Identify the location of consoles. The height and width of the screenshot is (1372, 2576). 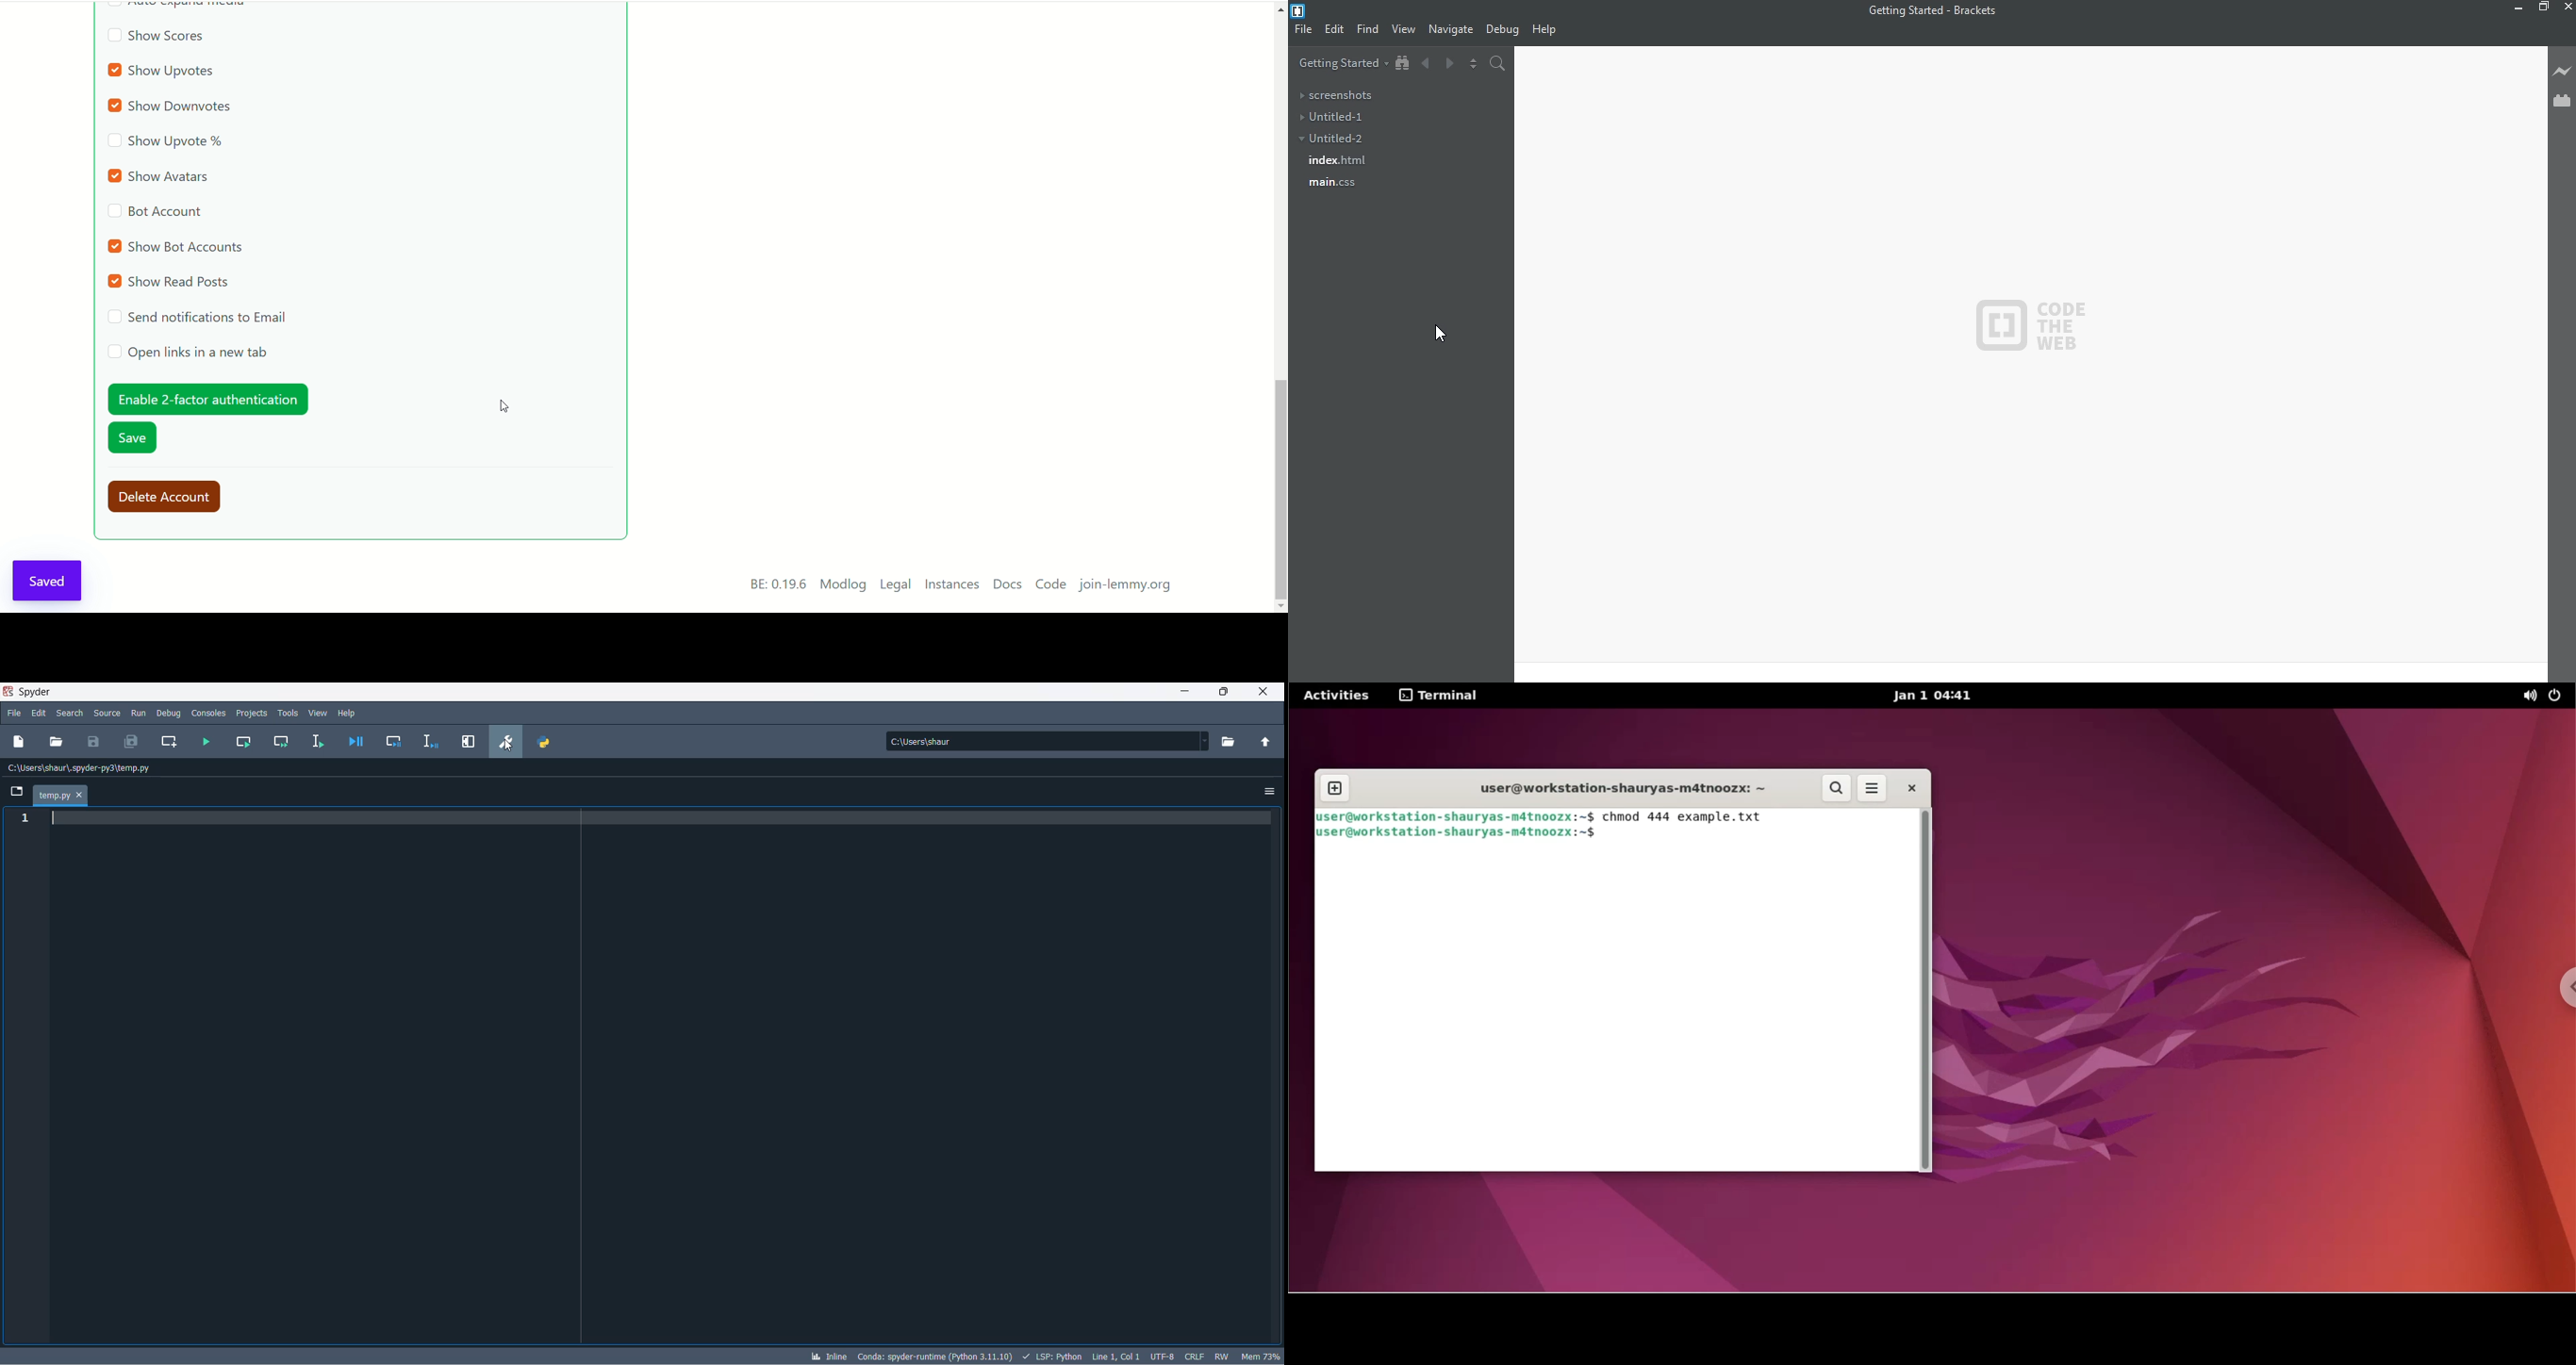
(209, 712).